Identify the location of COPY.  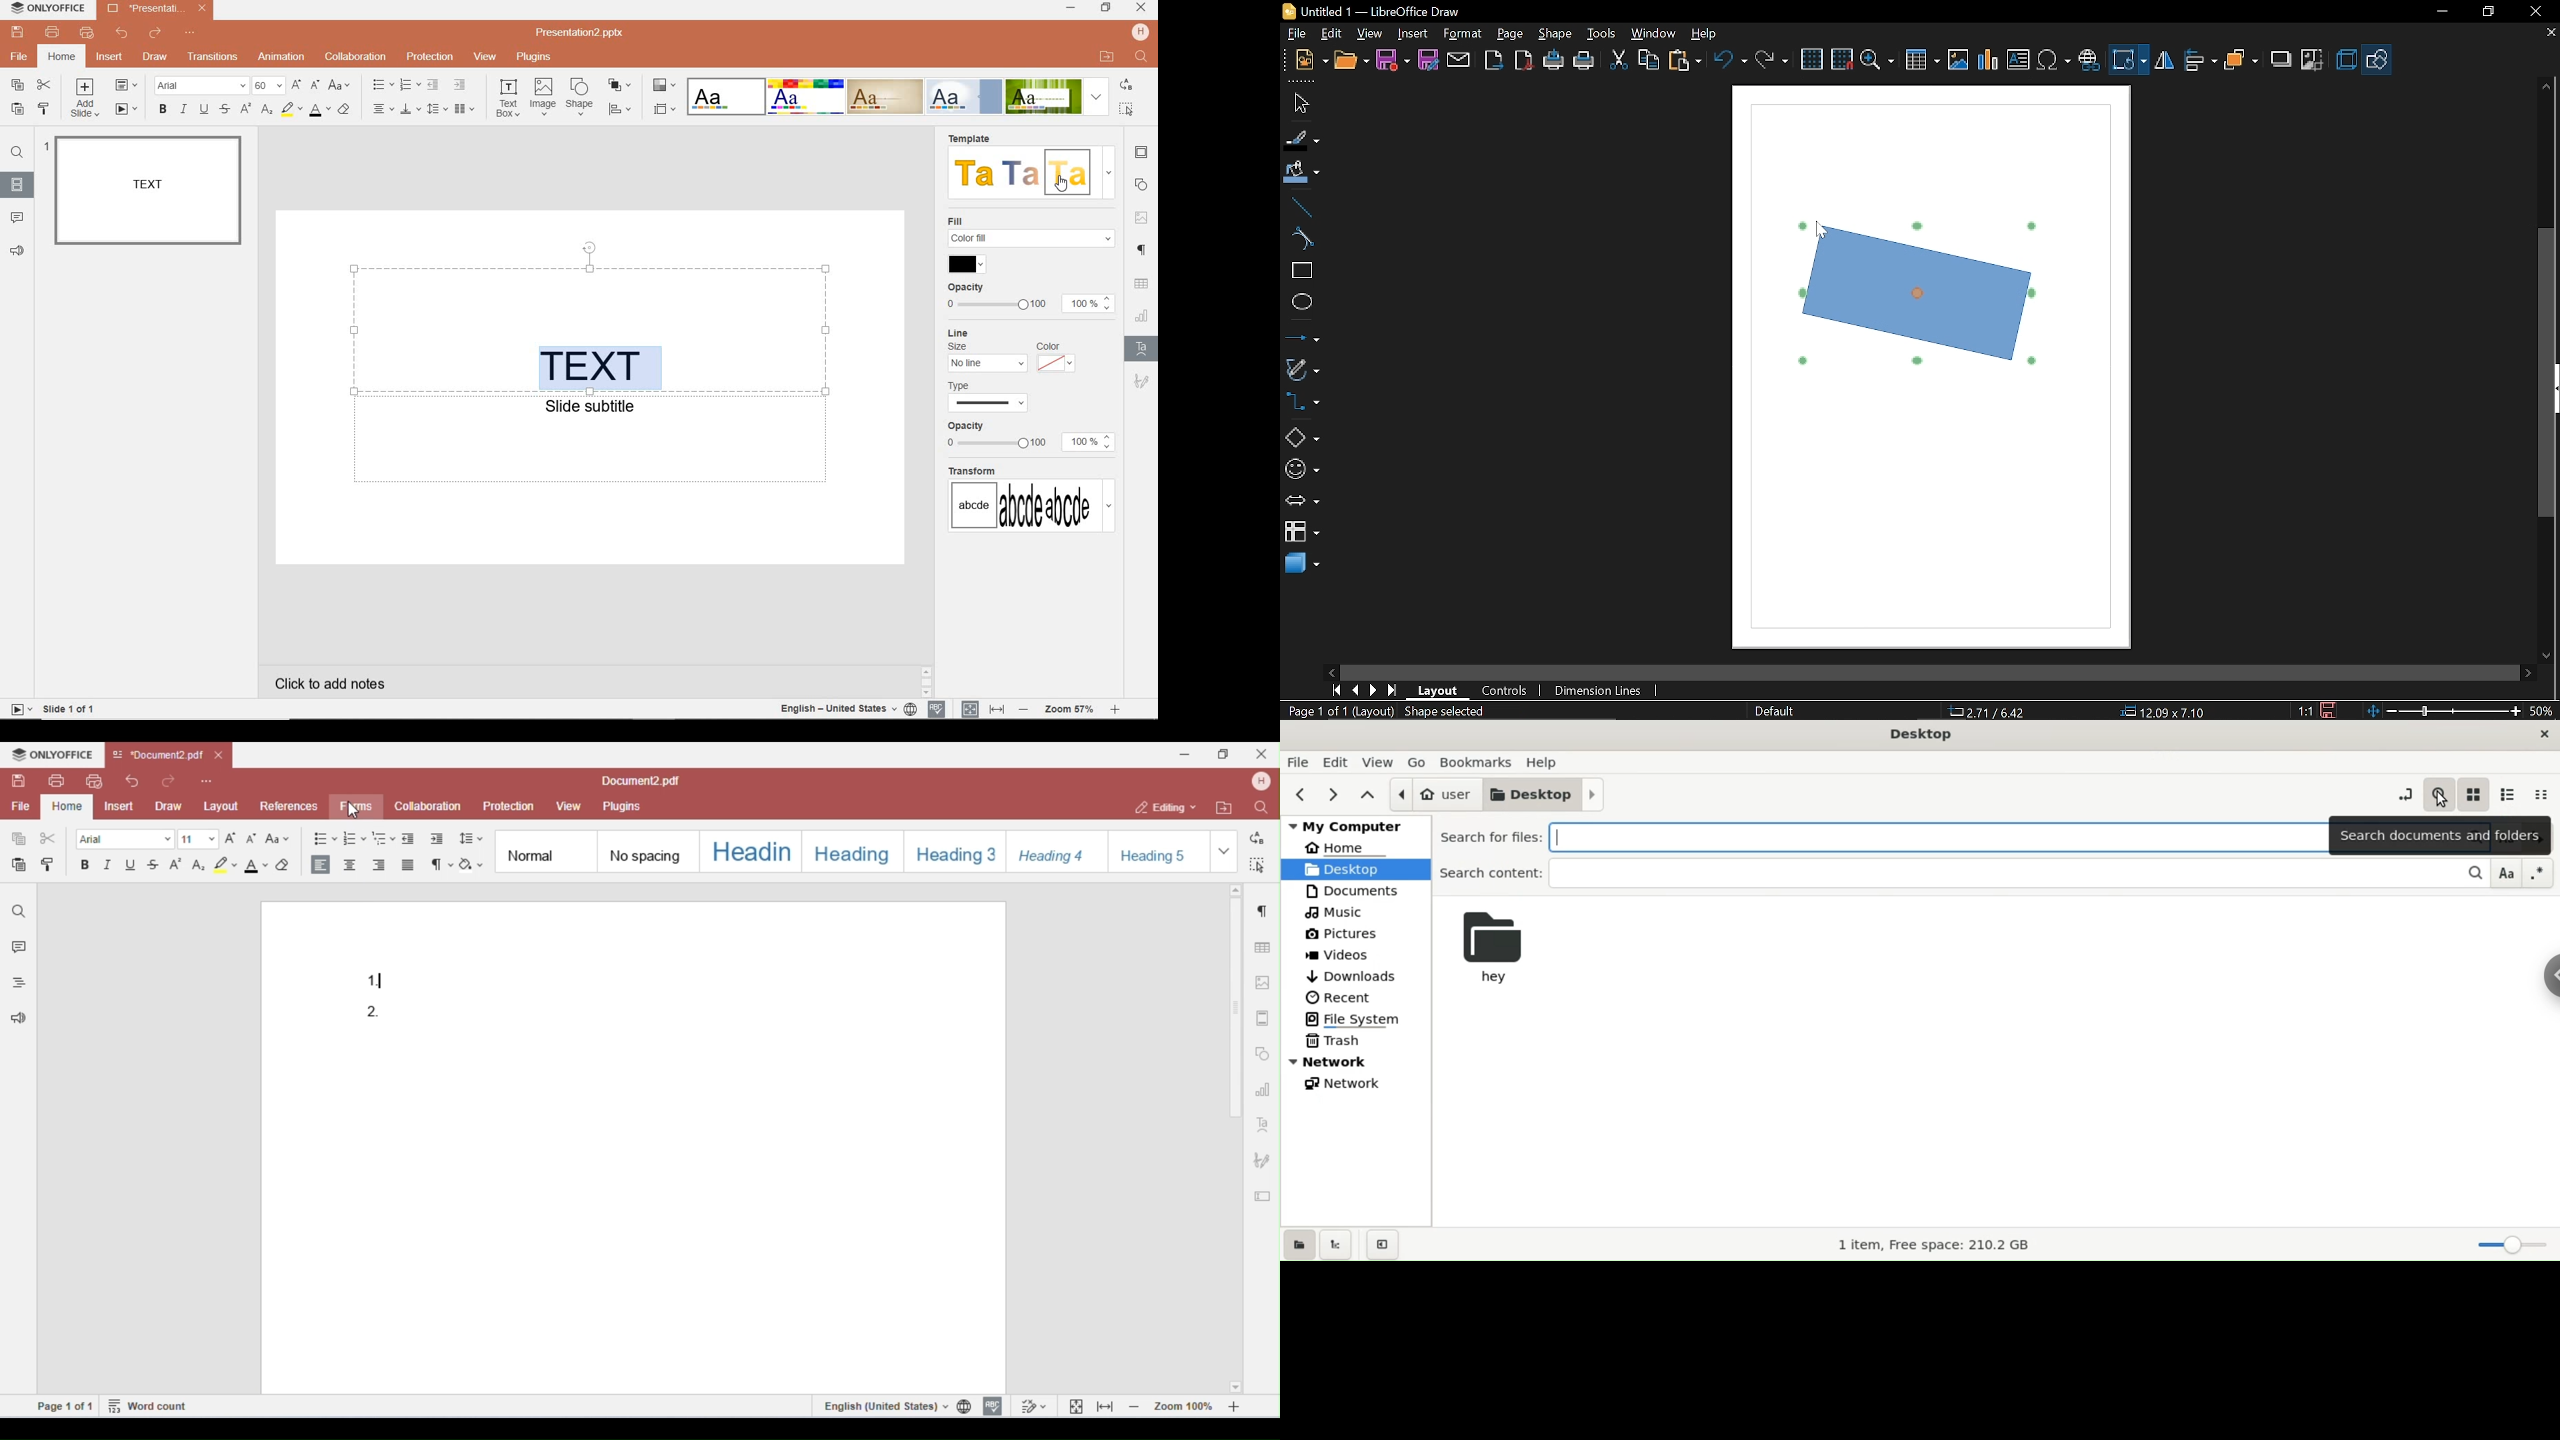
(18, 86).